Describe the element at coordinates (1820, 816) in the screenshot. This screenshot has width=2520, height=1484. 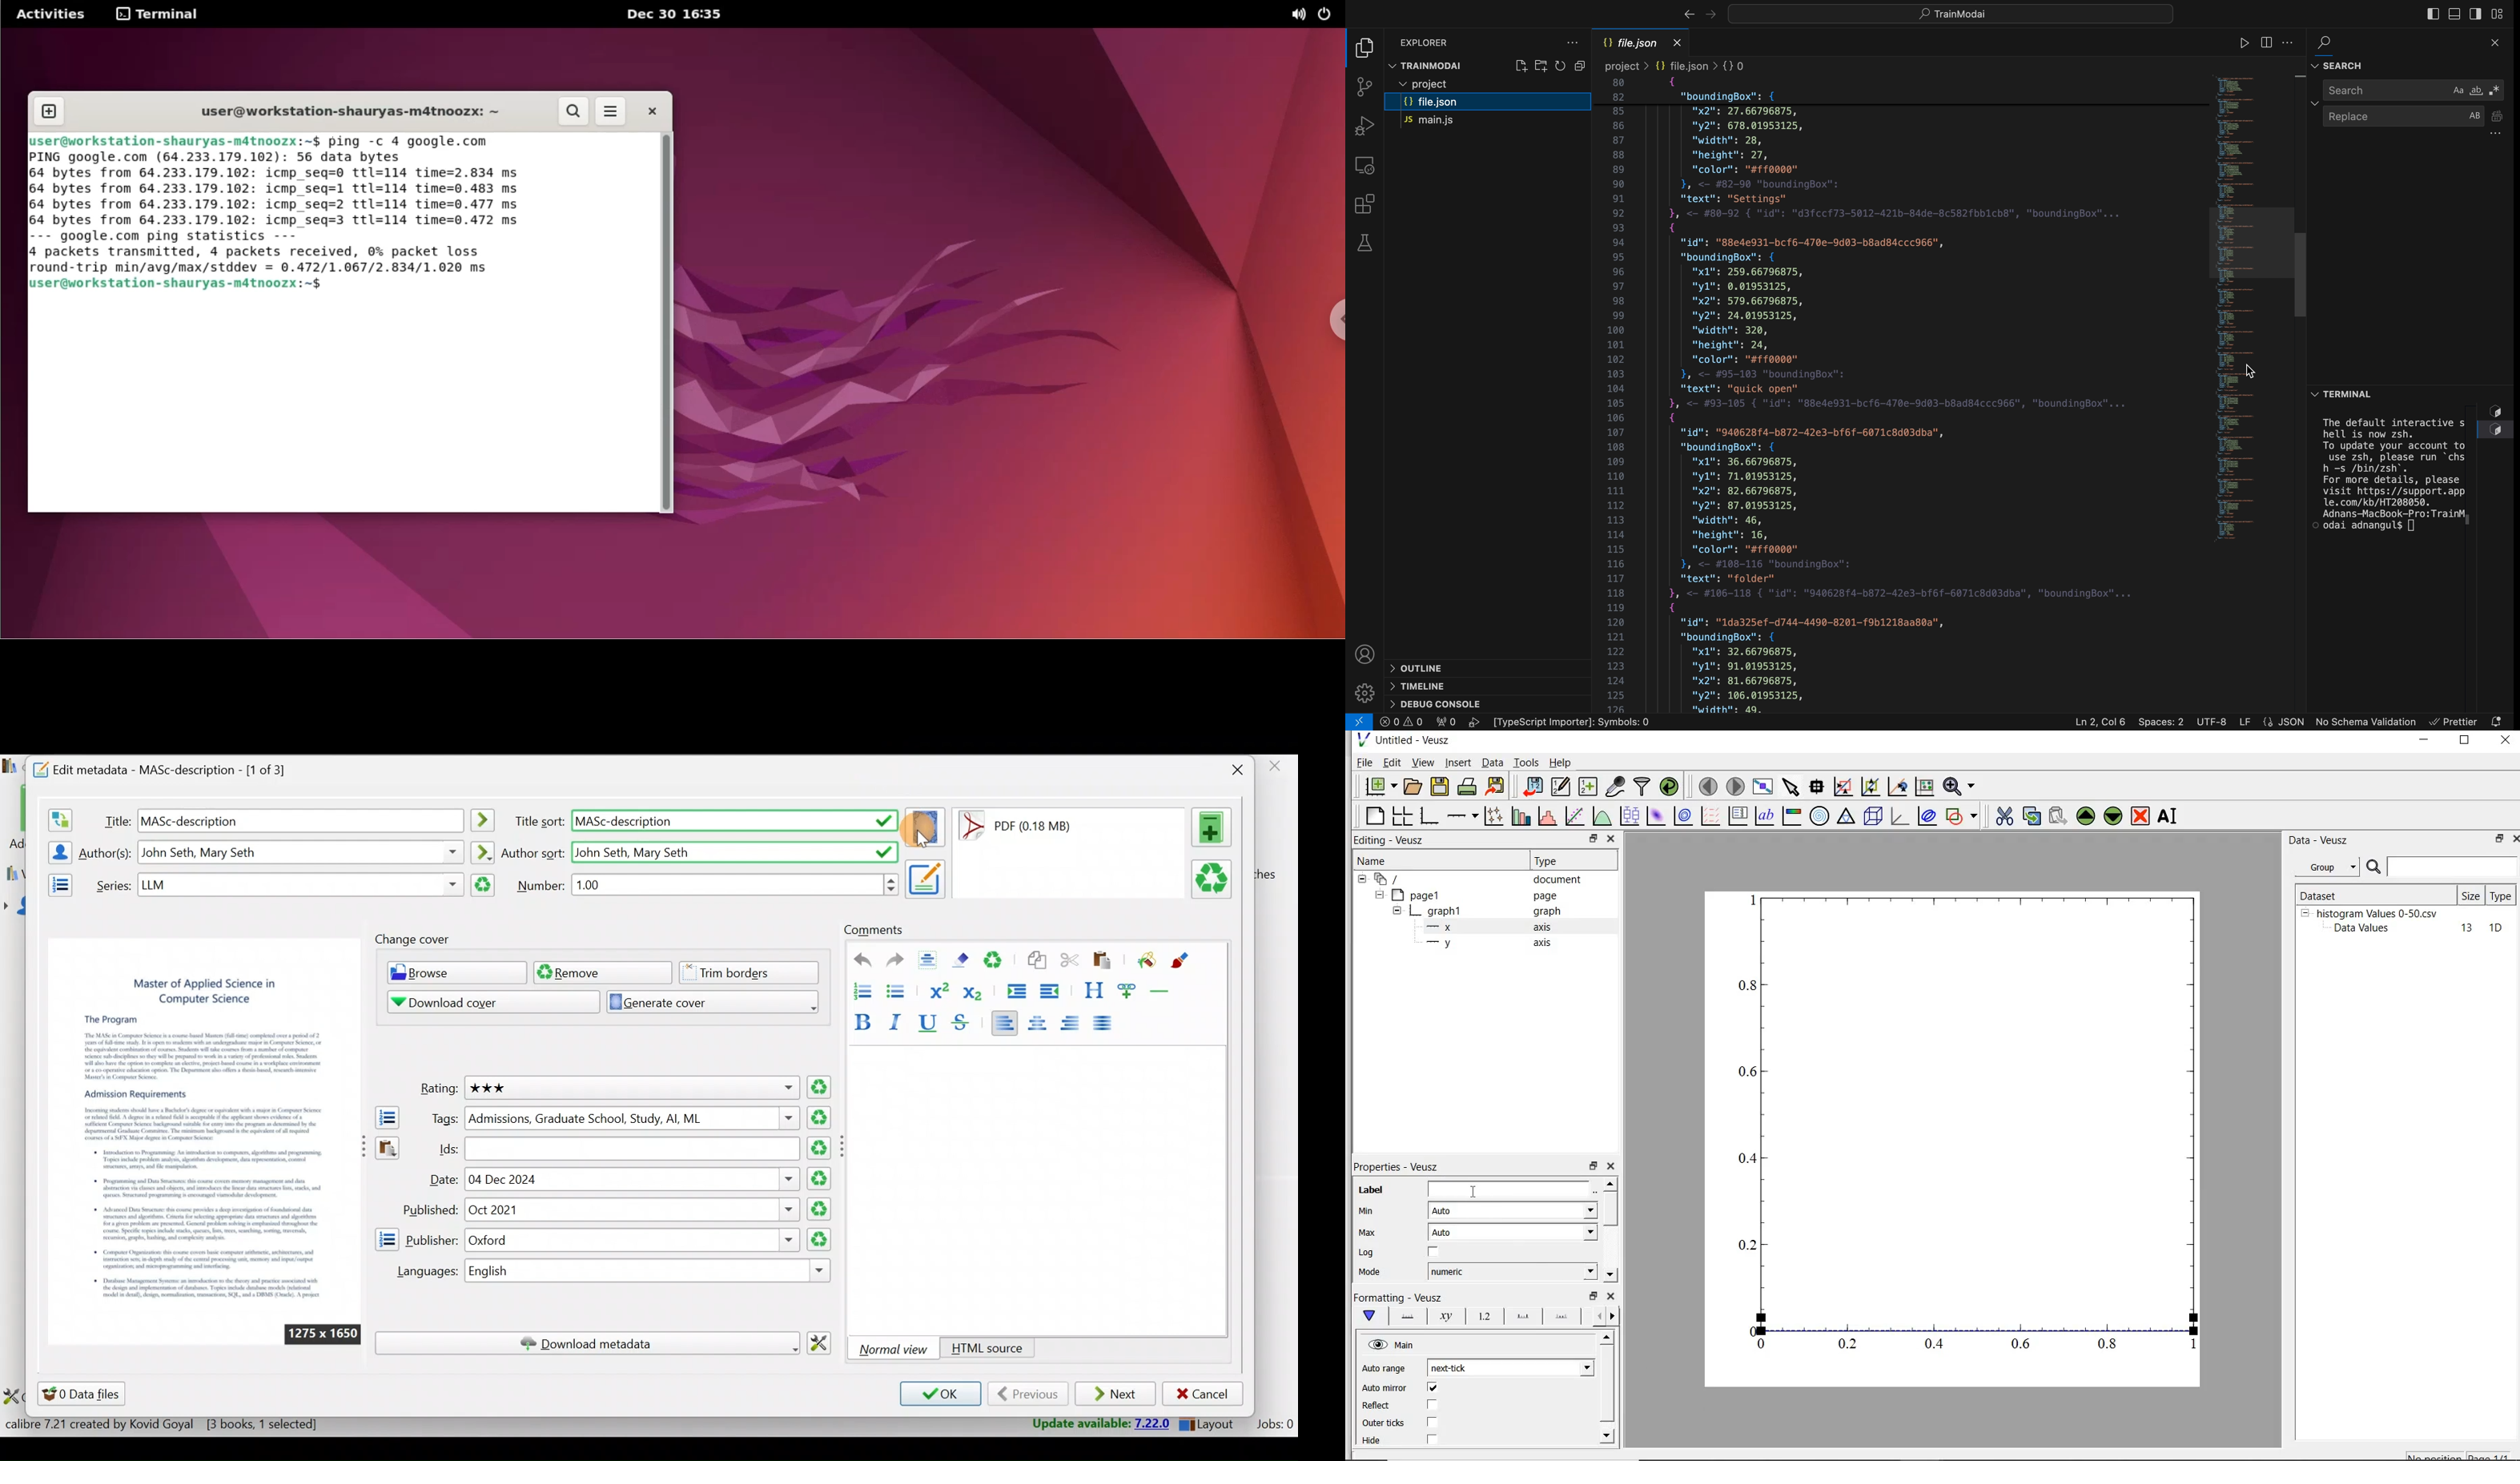
I see `polar graph` at that location.